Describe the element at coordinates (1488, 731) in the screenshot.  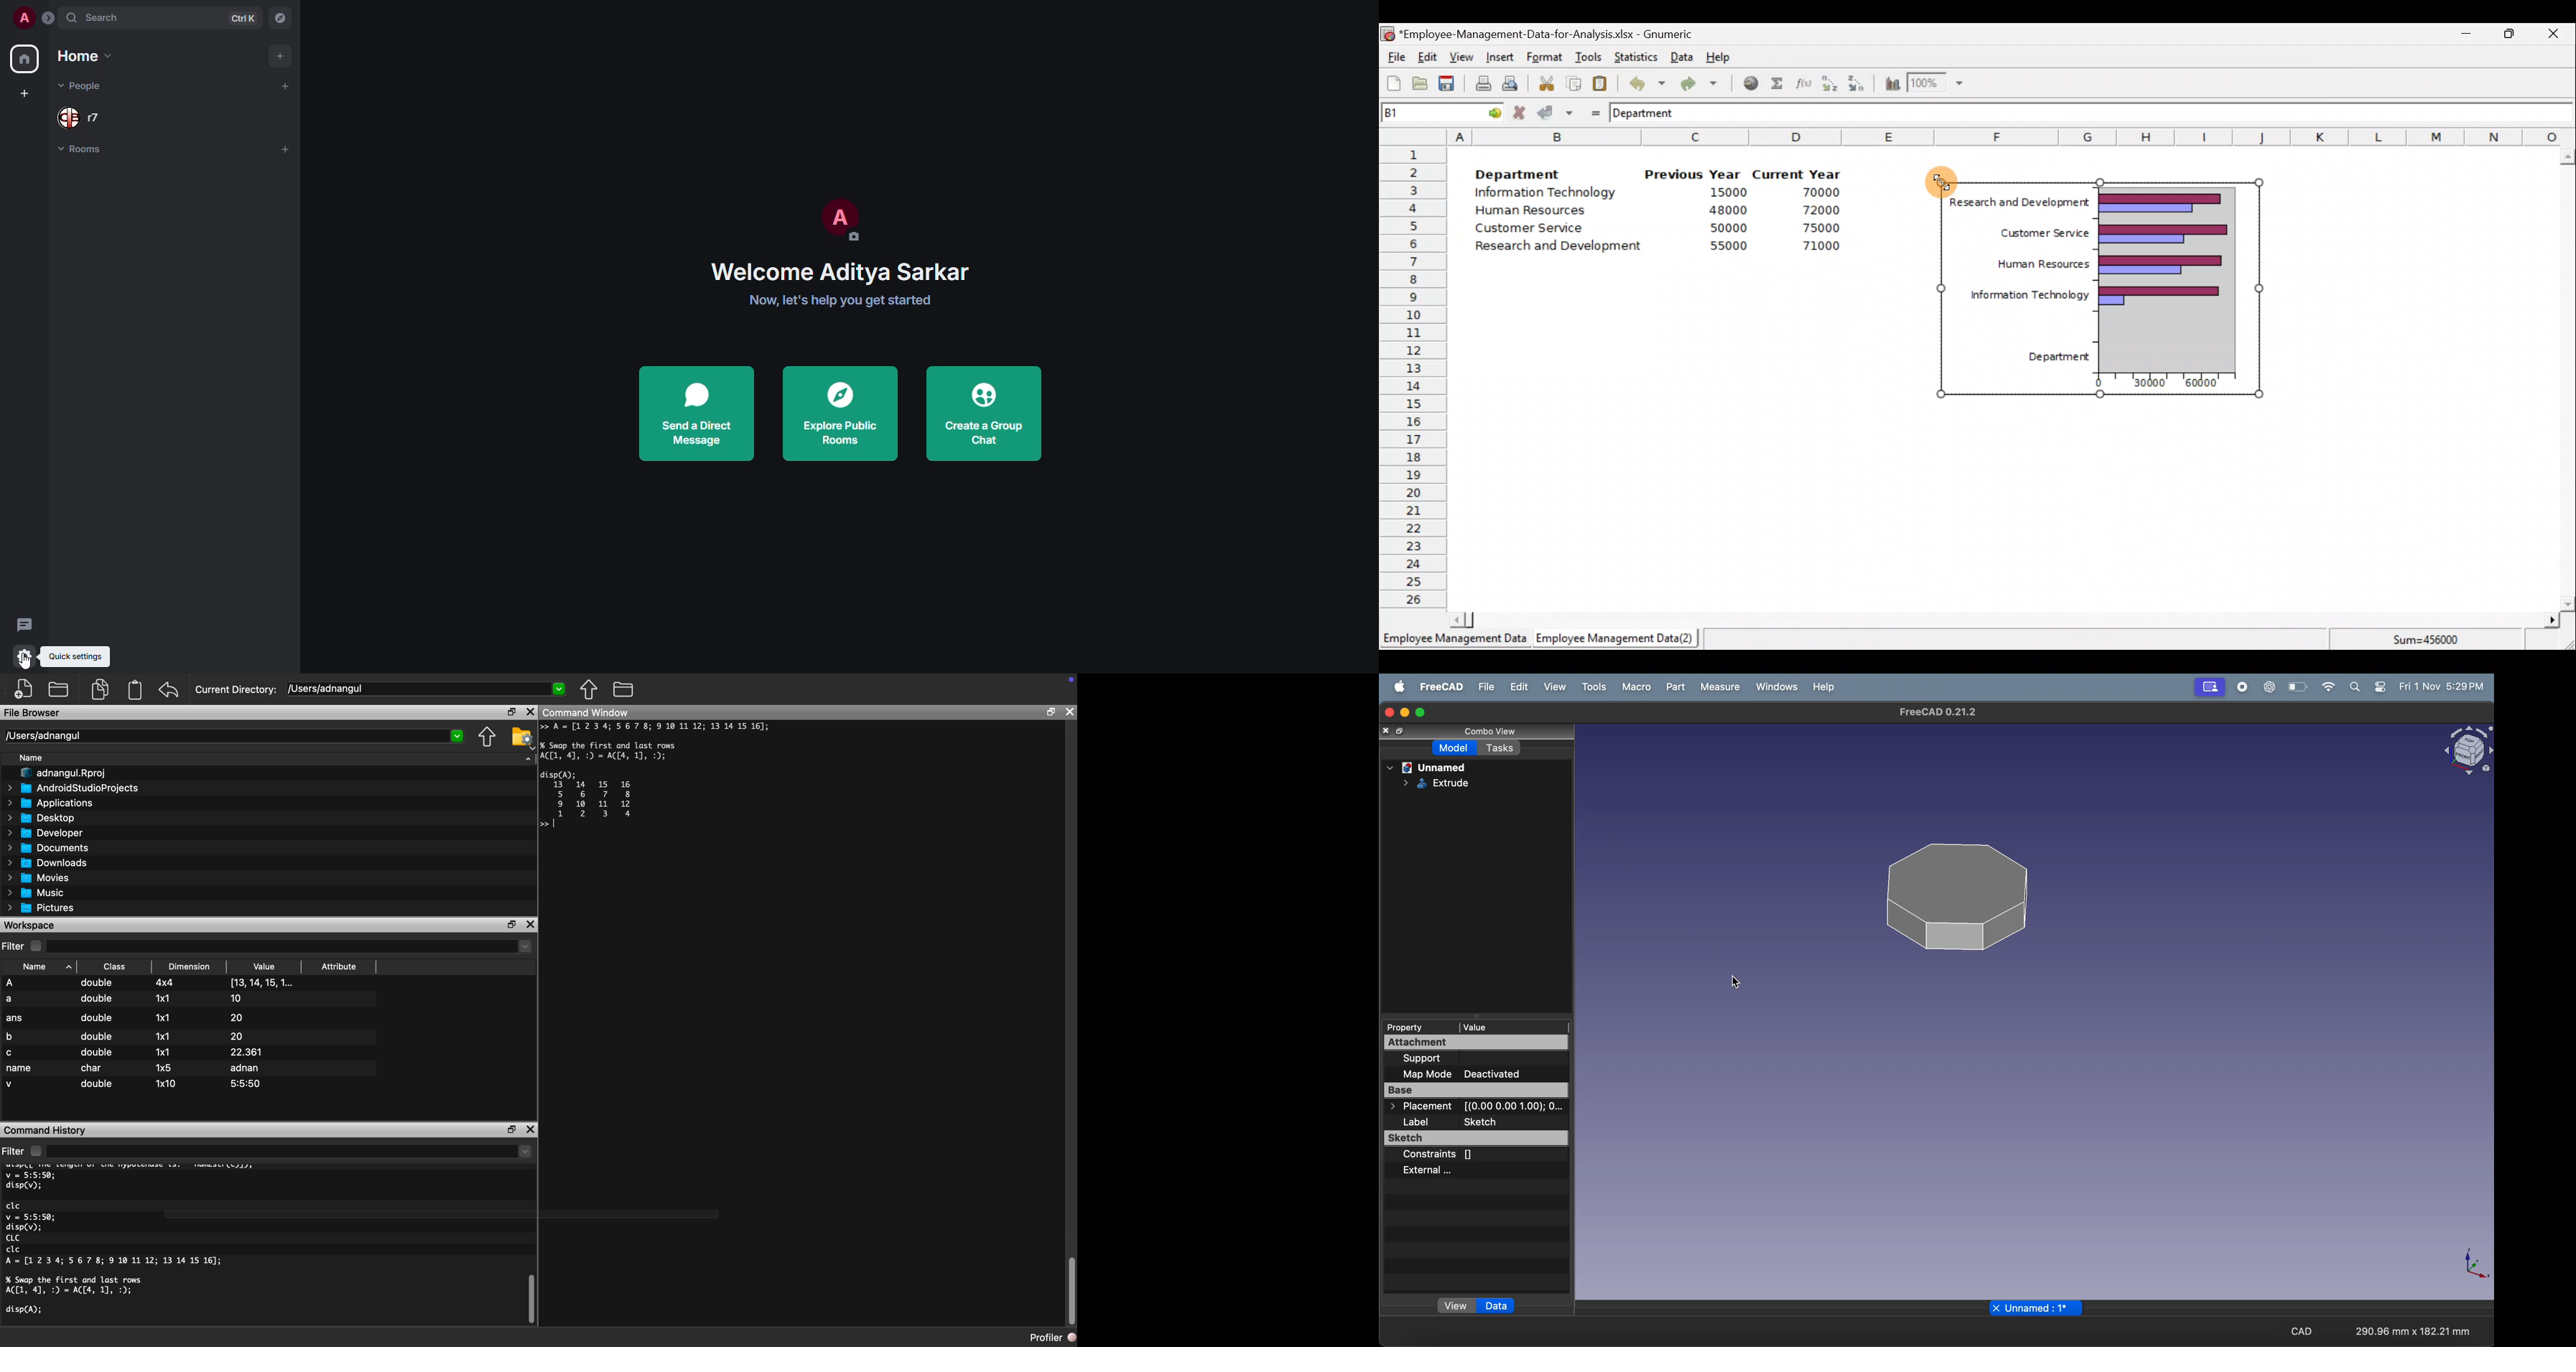
I see `combo view` at that location.